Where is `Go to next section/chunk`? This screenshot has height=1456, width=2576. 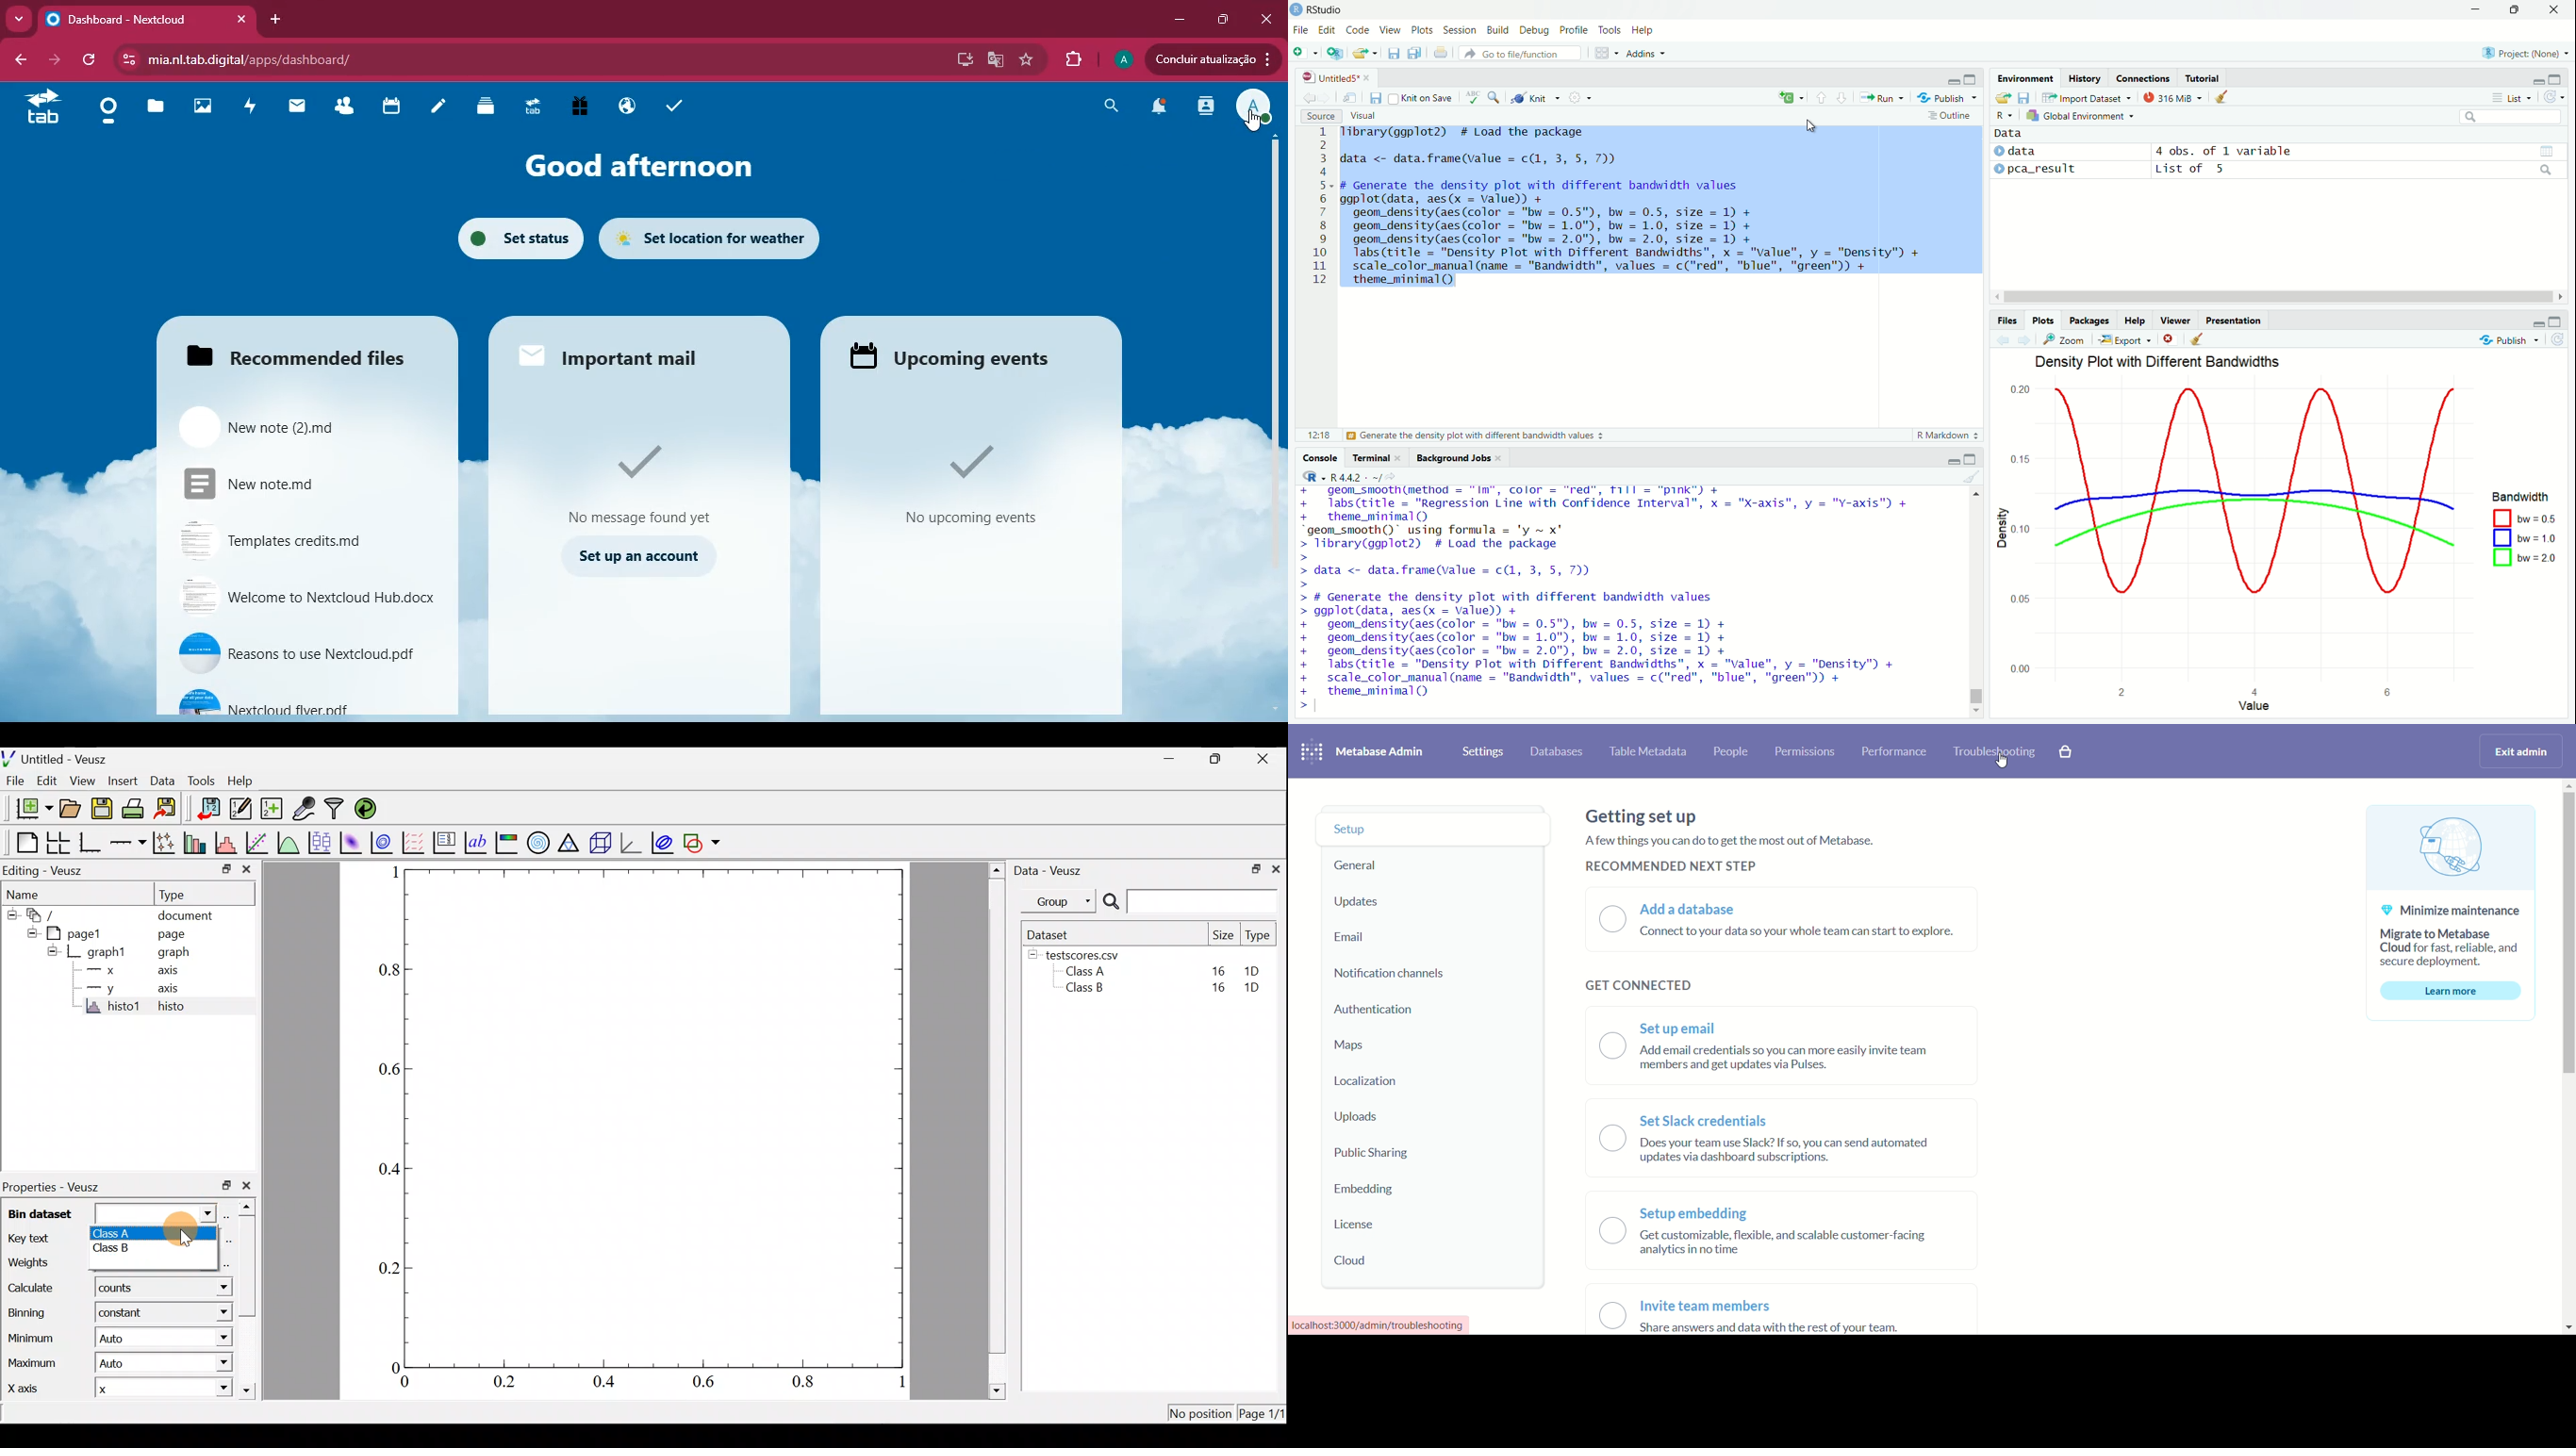 Go to next section/chunk is located at coordinates (1841, 97).